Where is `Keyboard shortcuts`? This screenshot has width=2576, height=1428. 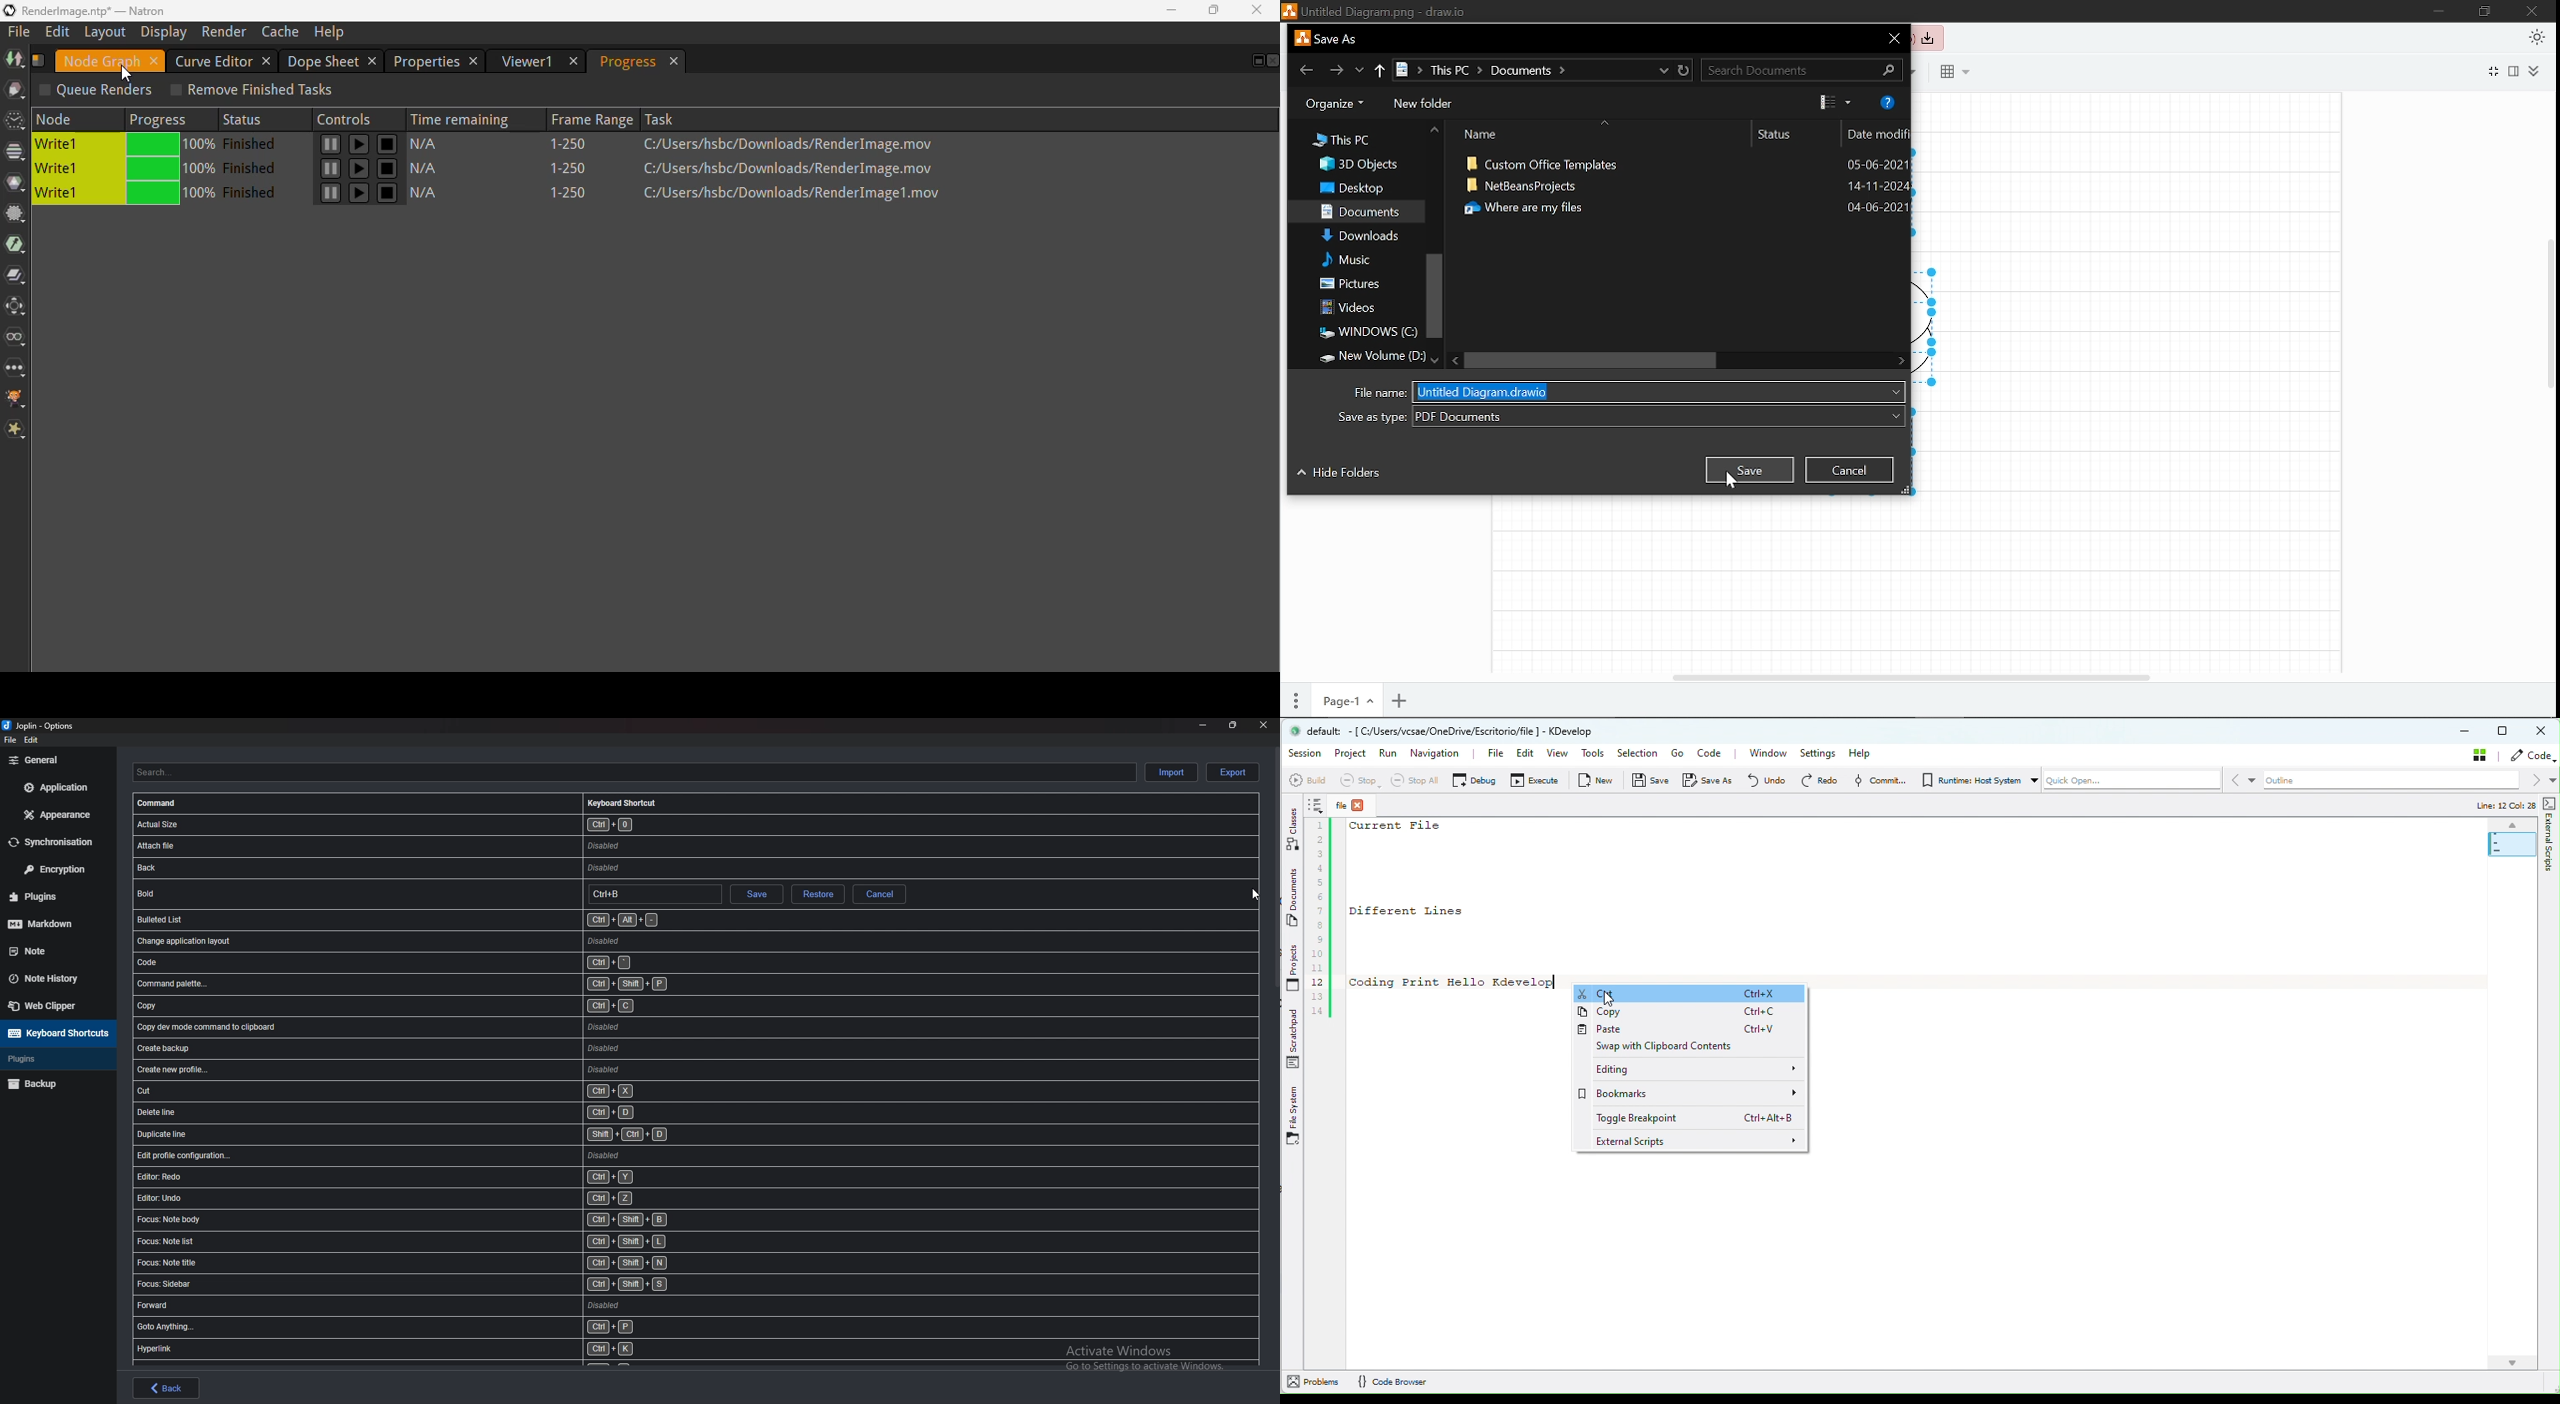 Keyboard shortcuts is located at coordinates (622, 801).